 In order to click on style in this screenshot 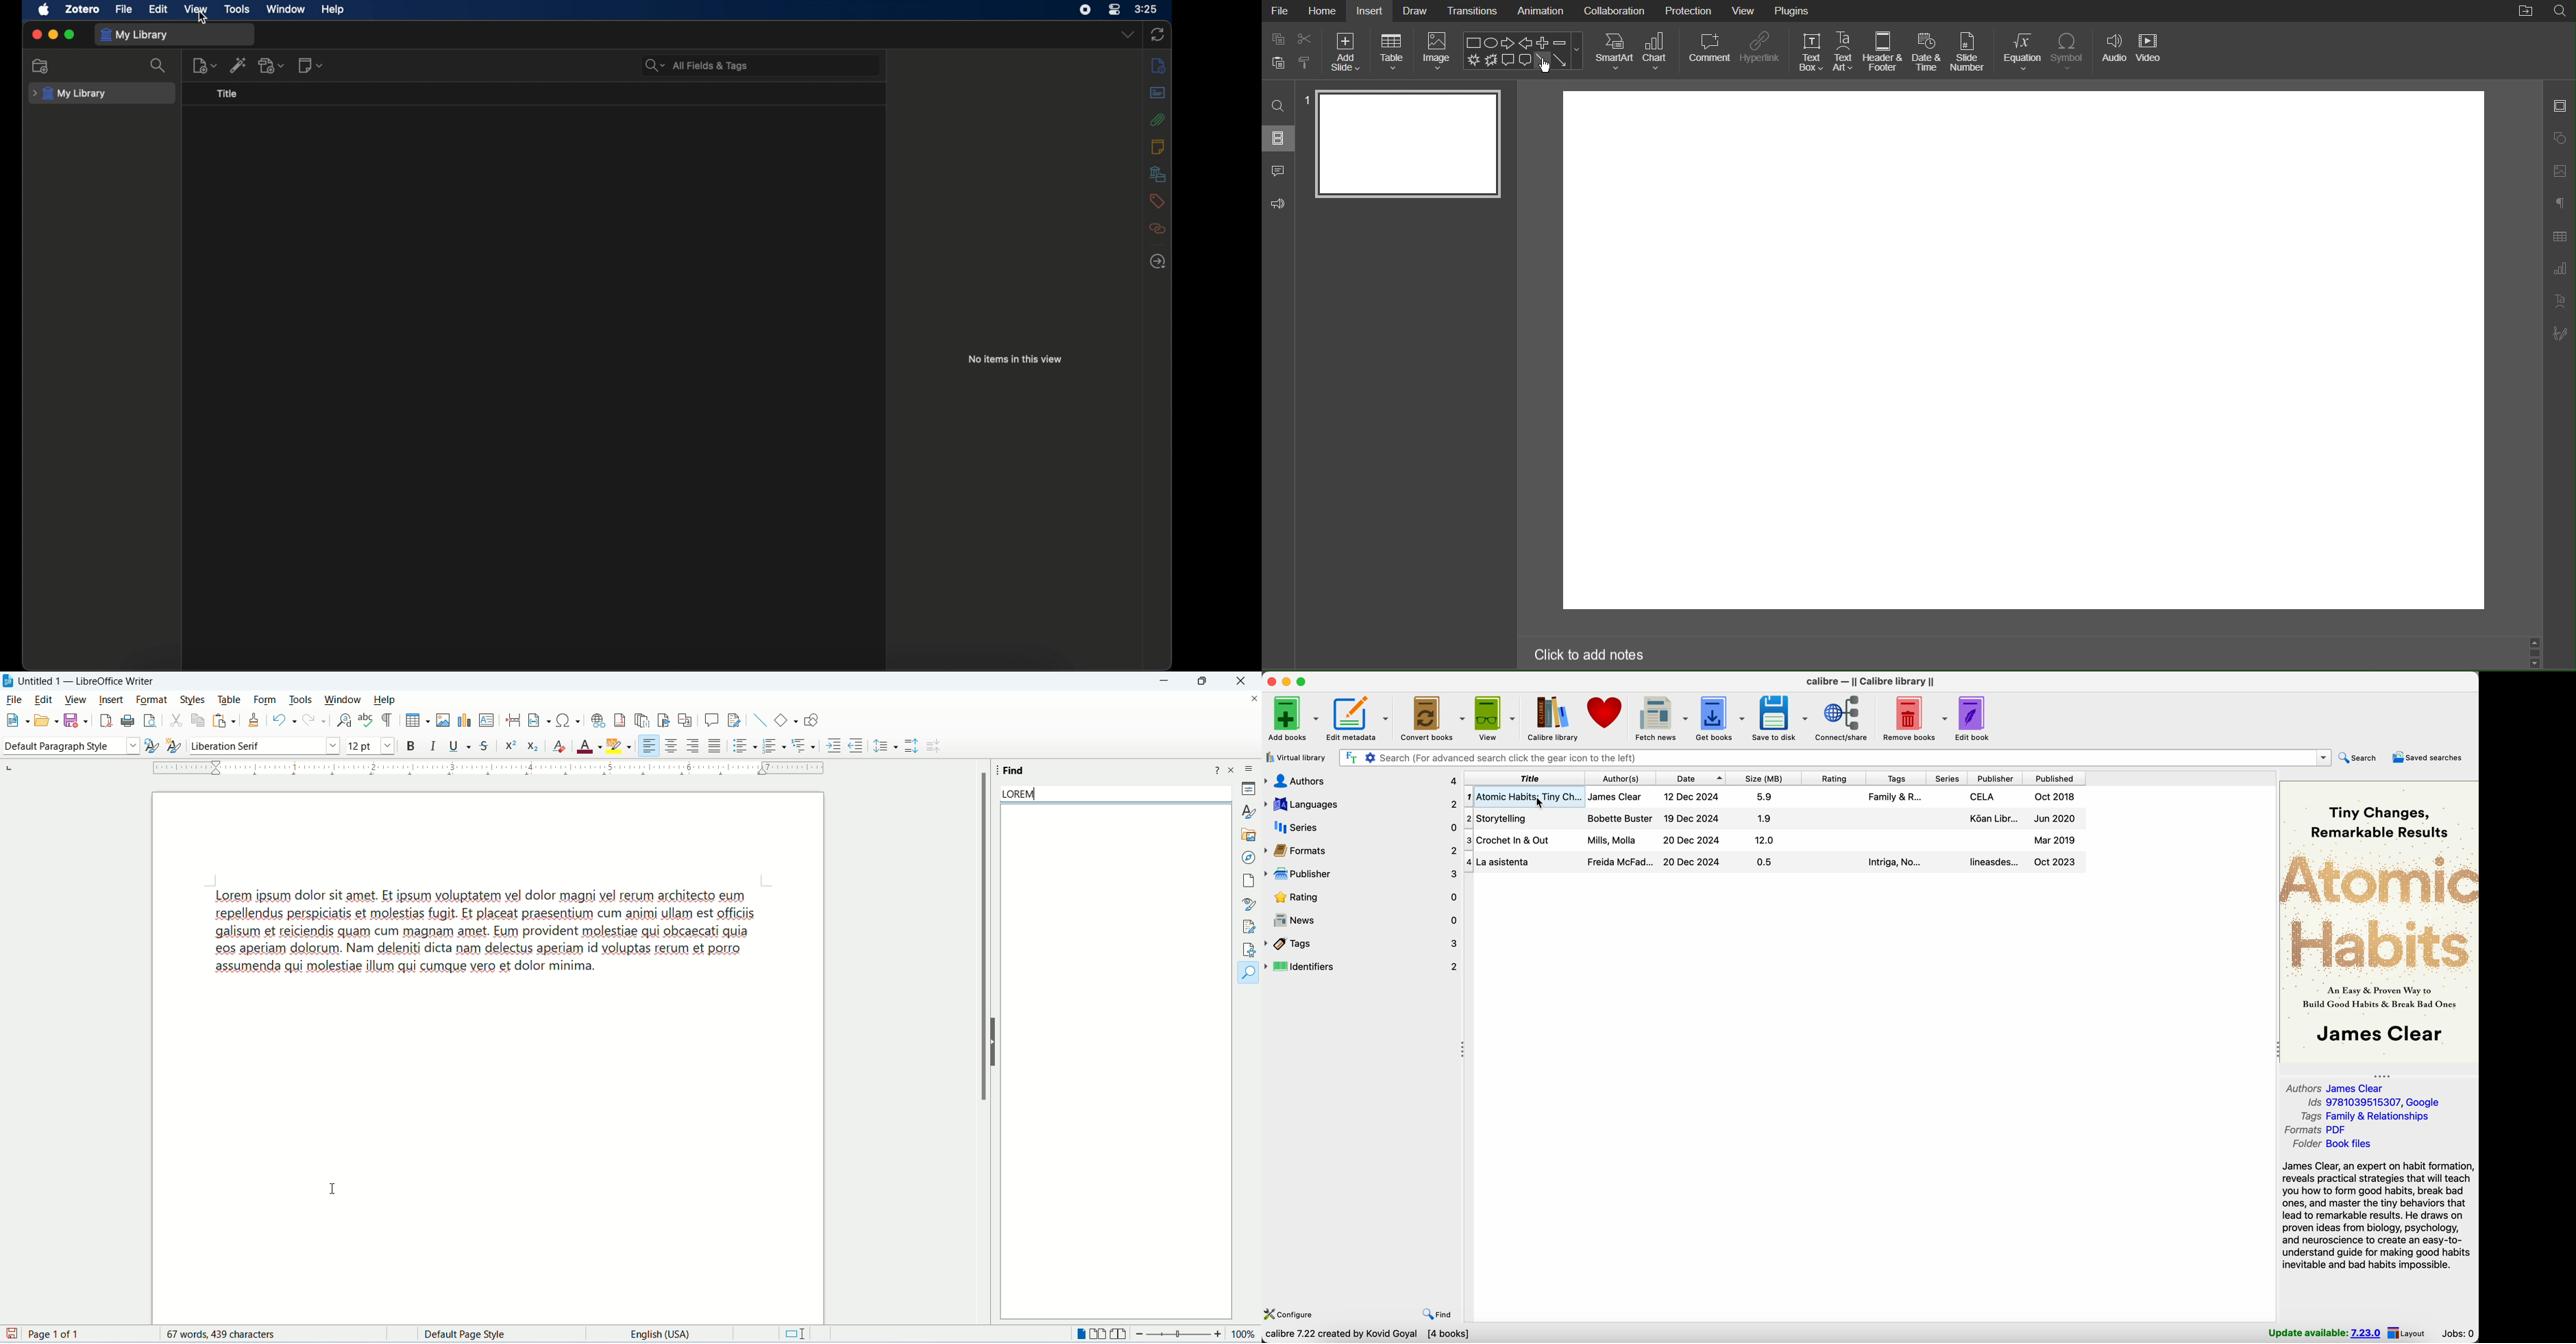, I will do `click(1247, 811)`.